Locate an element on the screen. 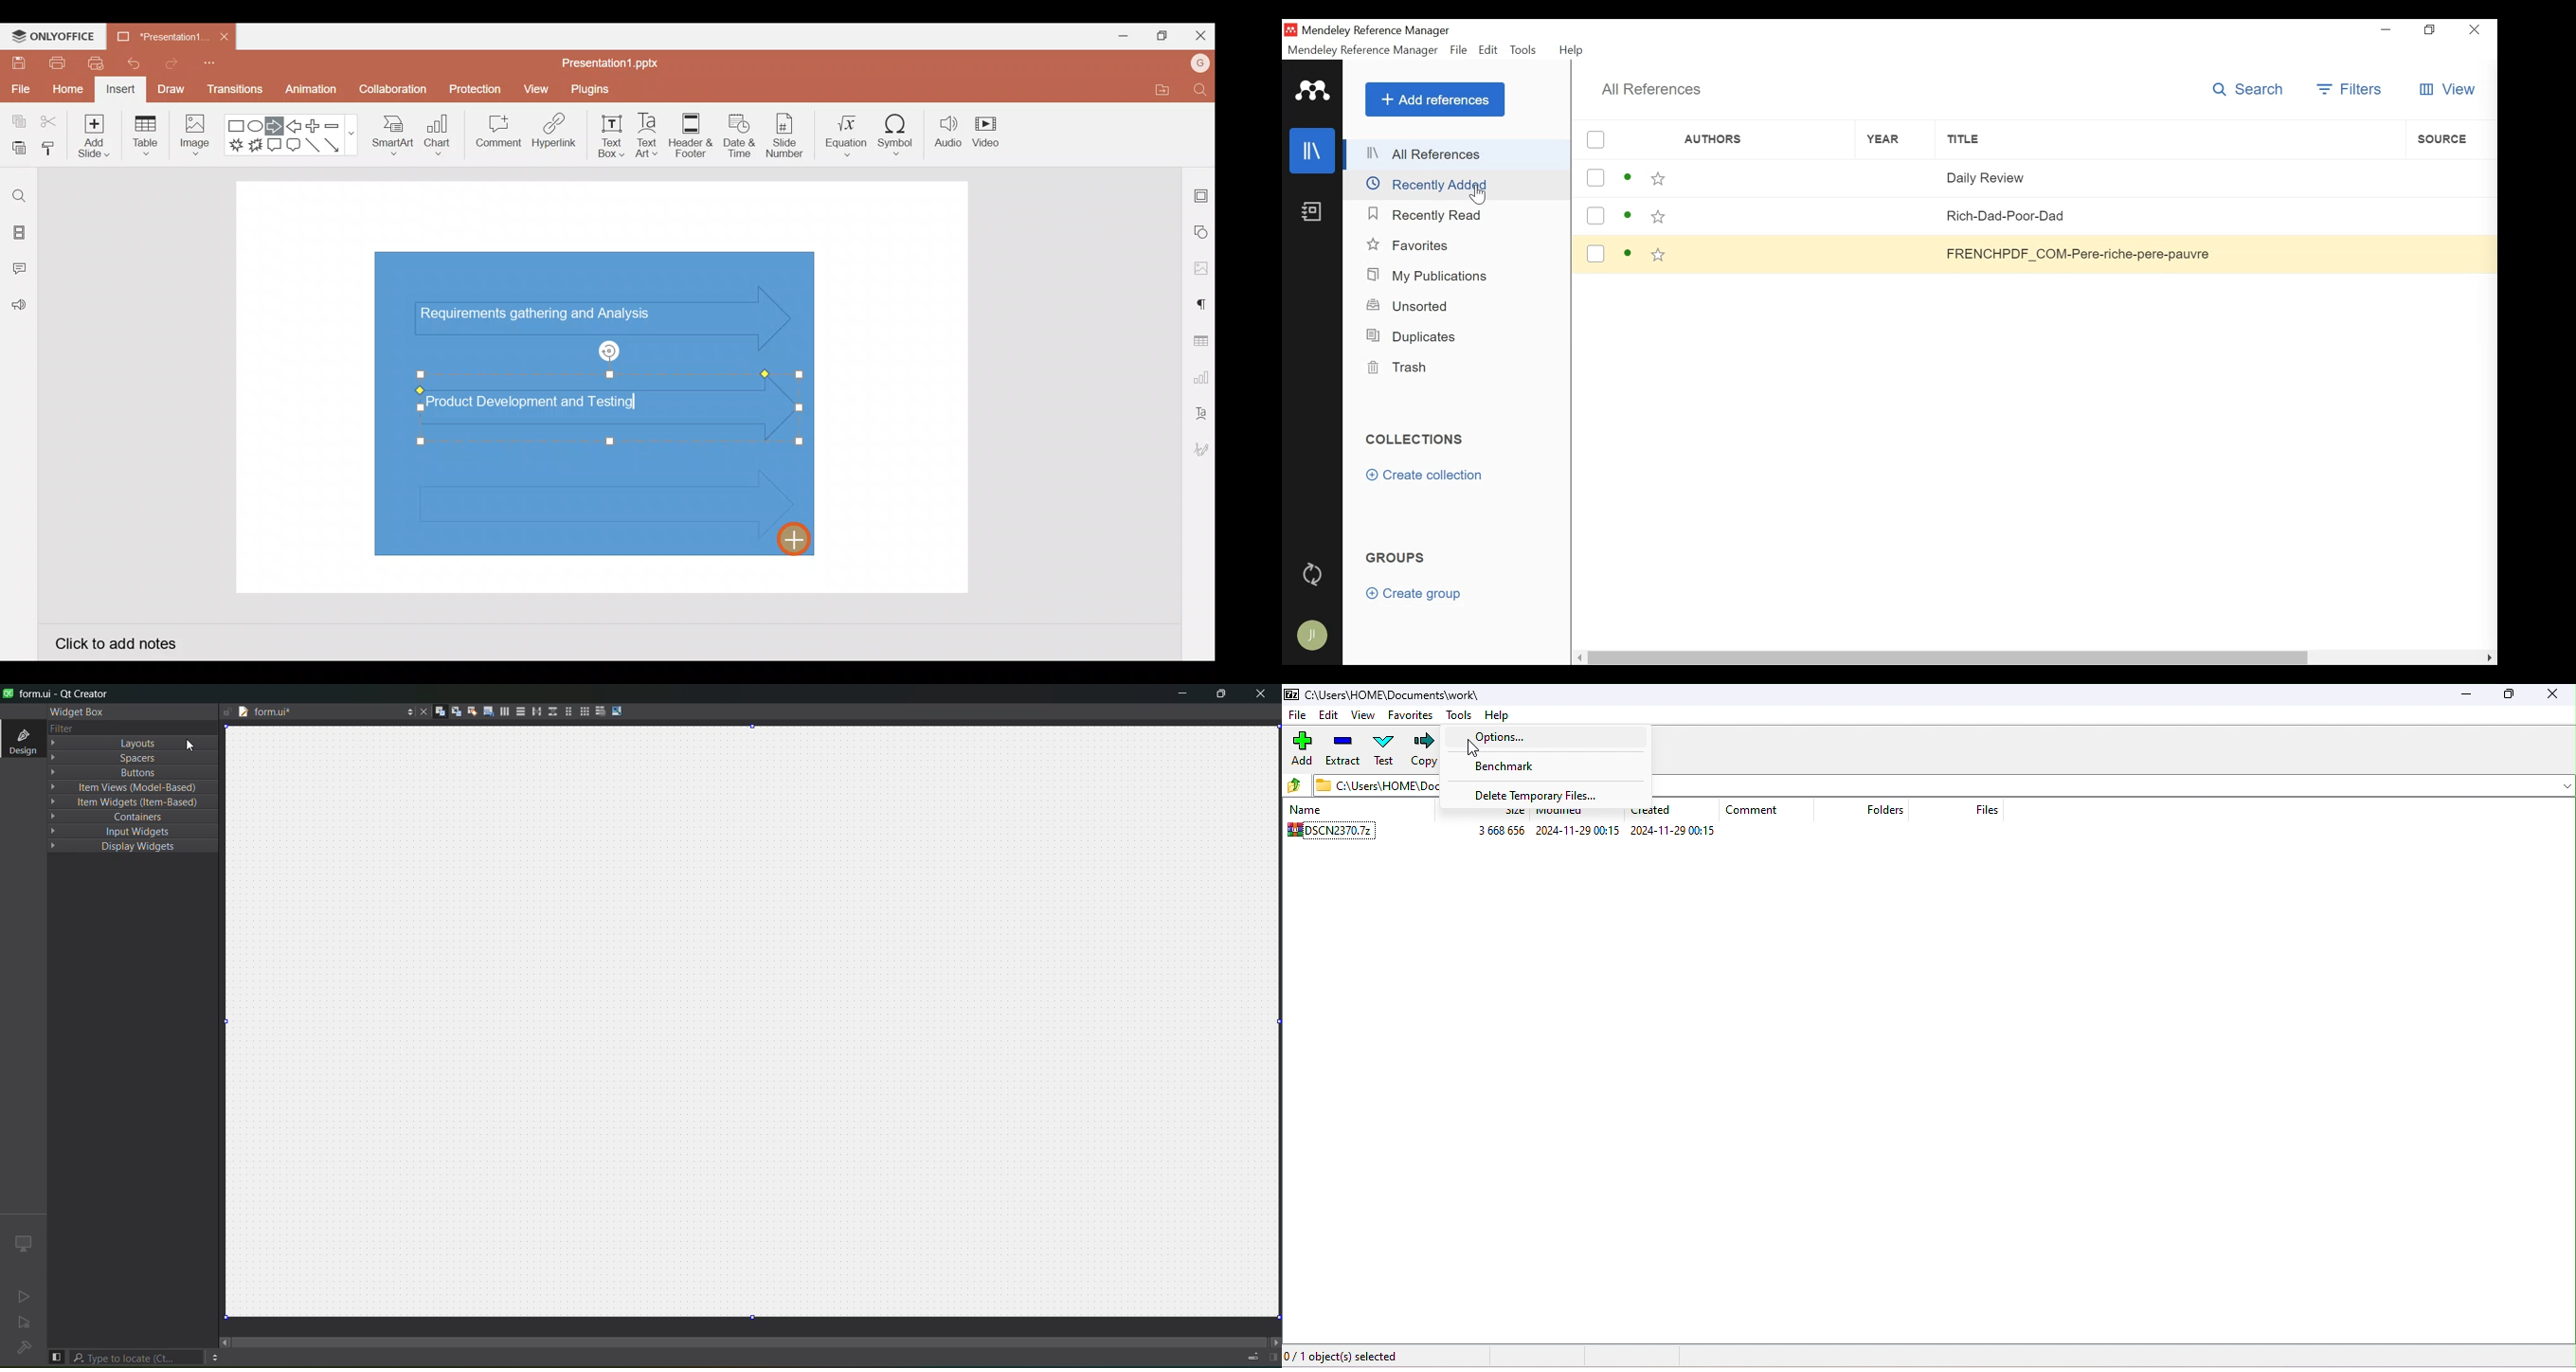  View is located at coordinates (538, 86).